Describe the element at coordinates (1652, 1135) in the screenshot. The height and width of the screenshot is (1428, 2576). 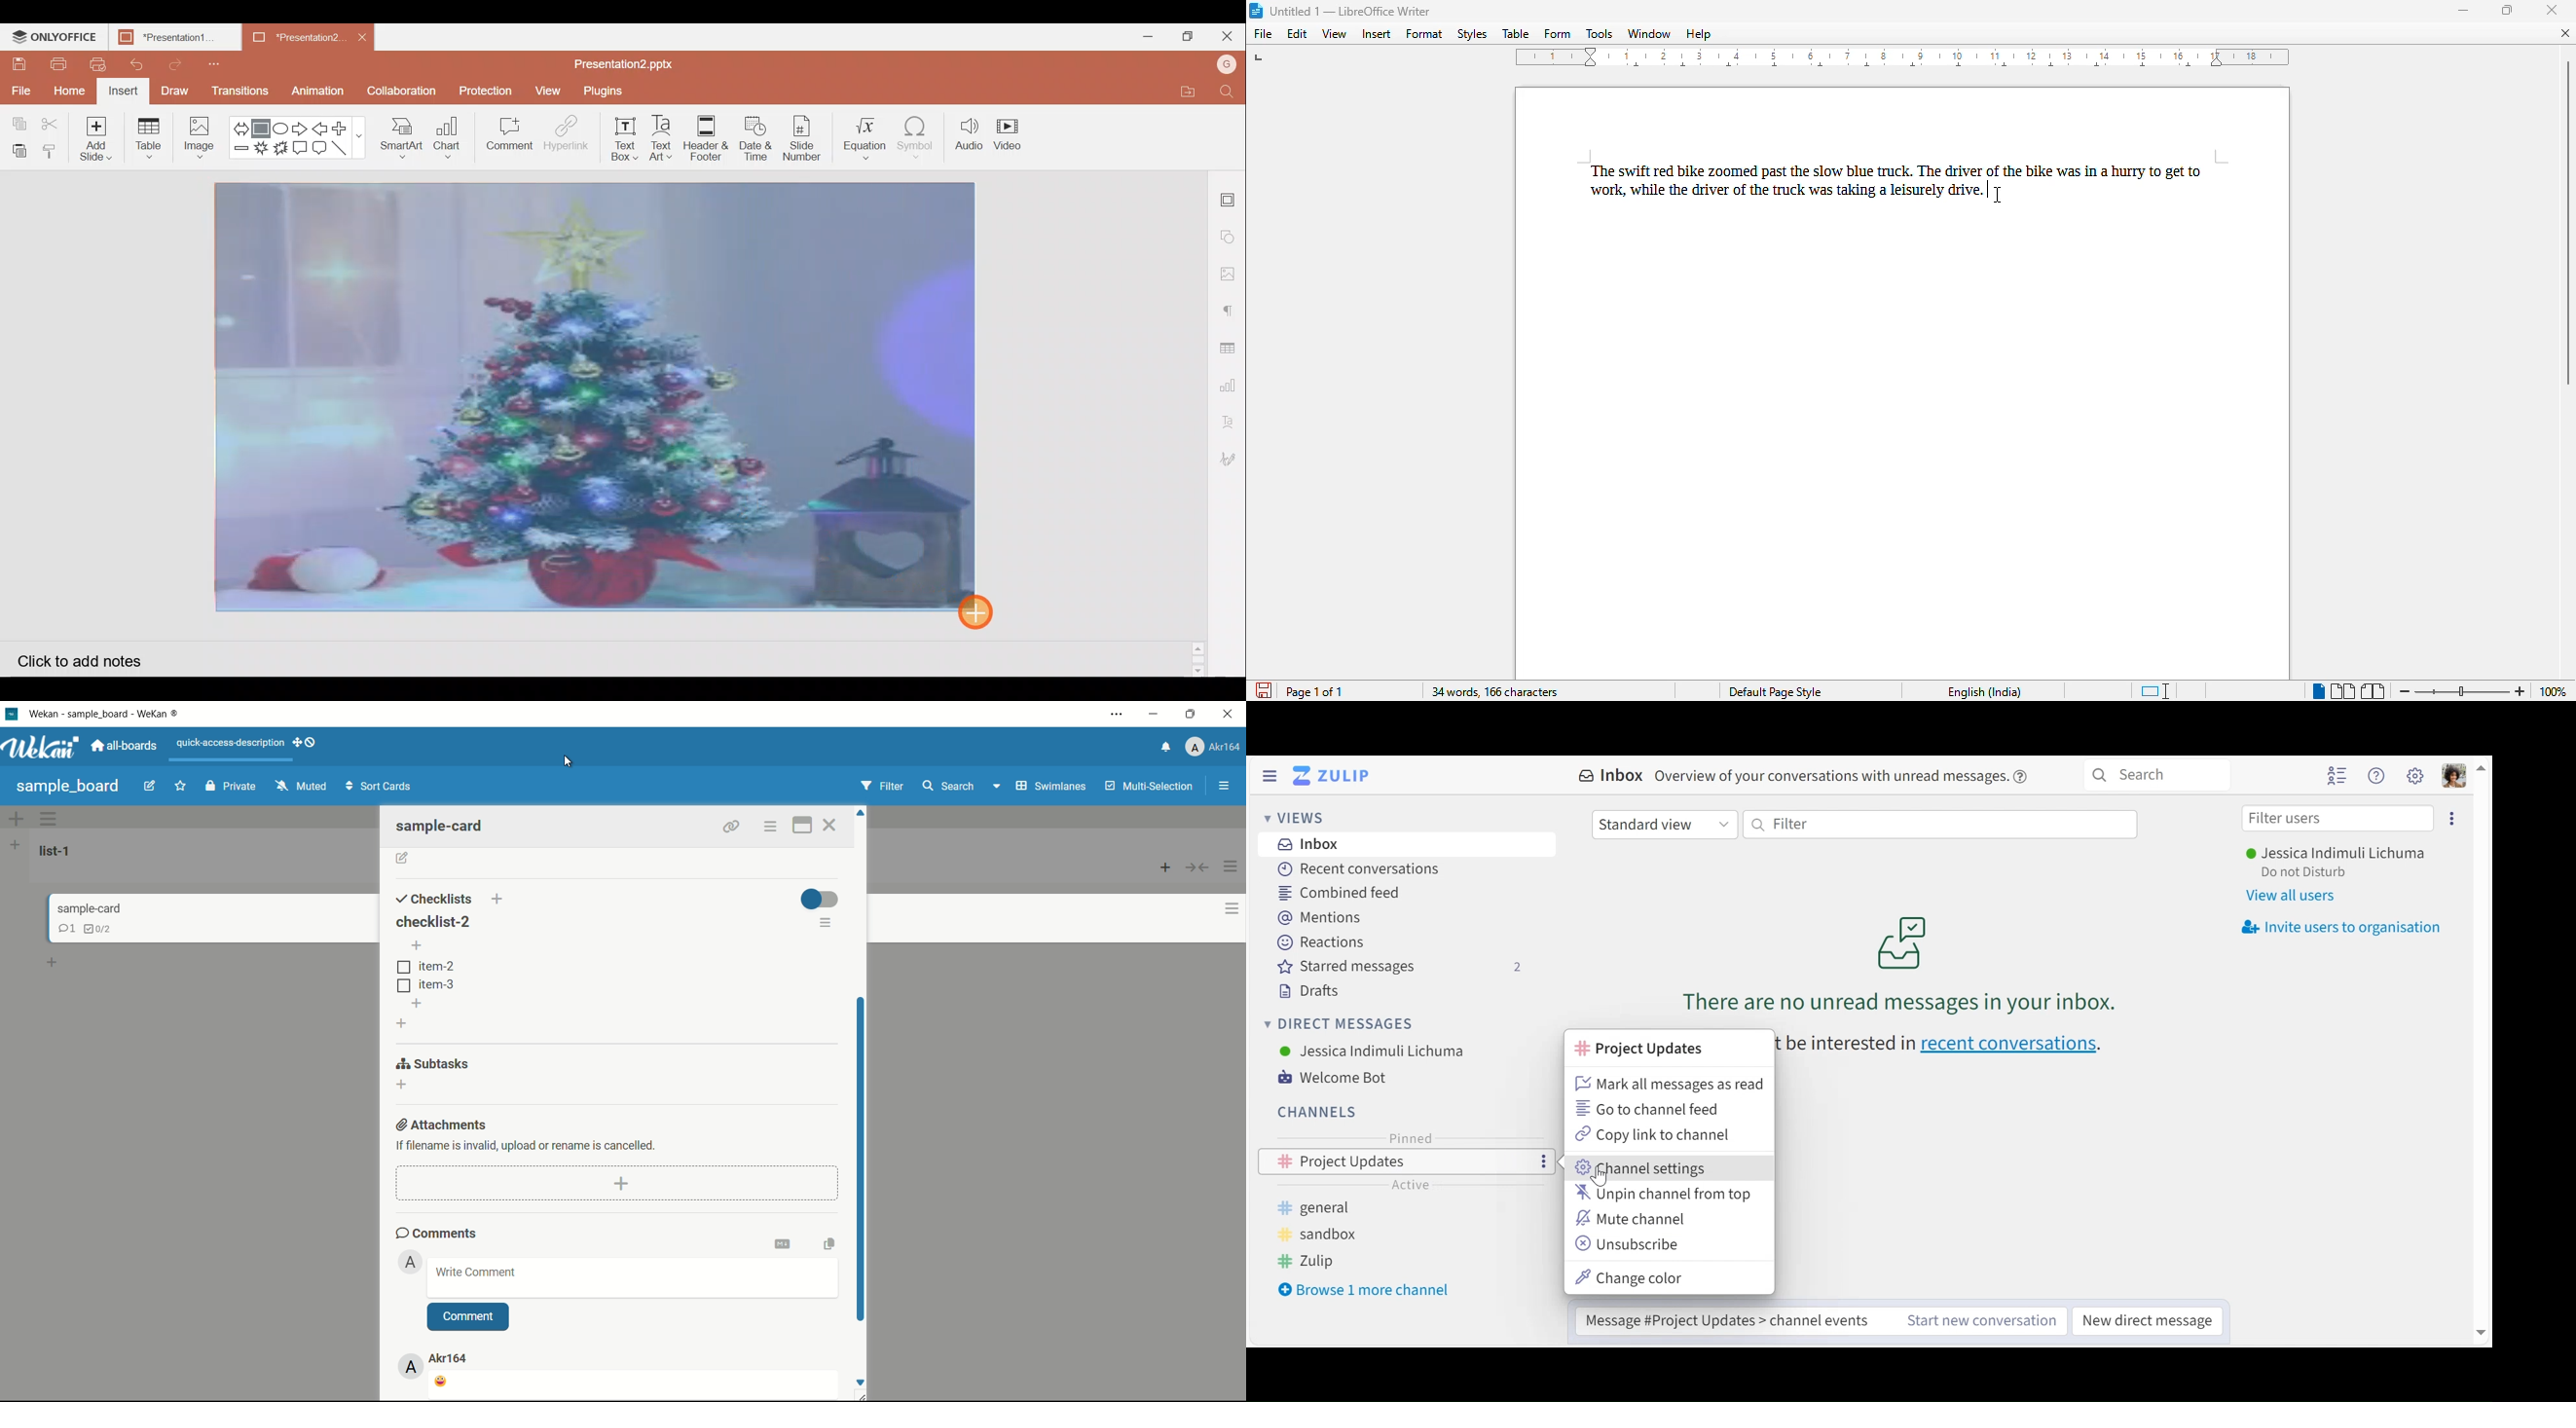
I see `Copy to link` at that location.